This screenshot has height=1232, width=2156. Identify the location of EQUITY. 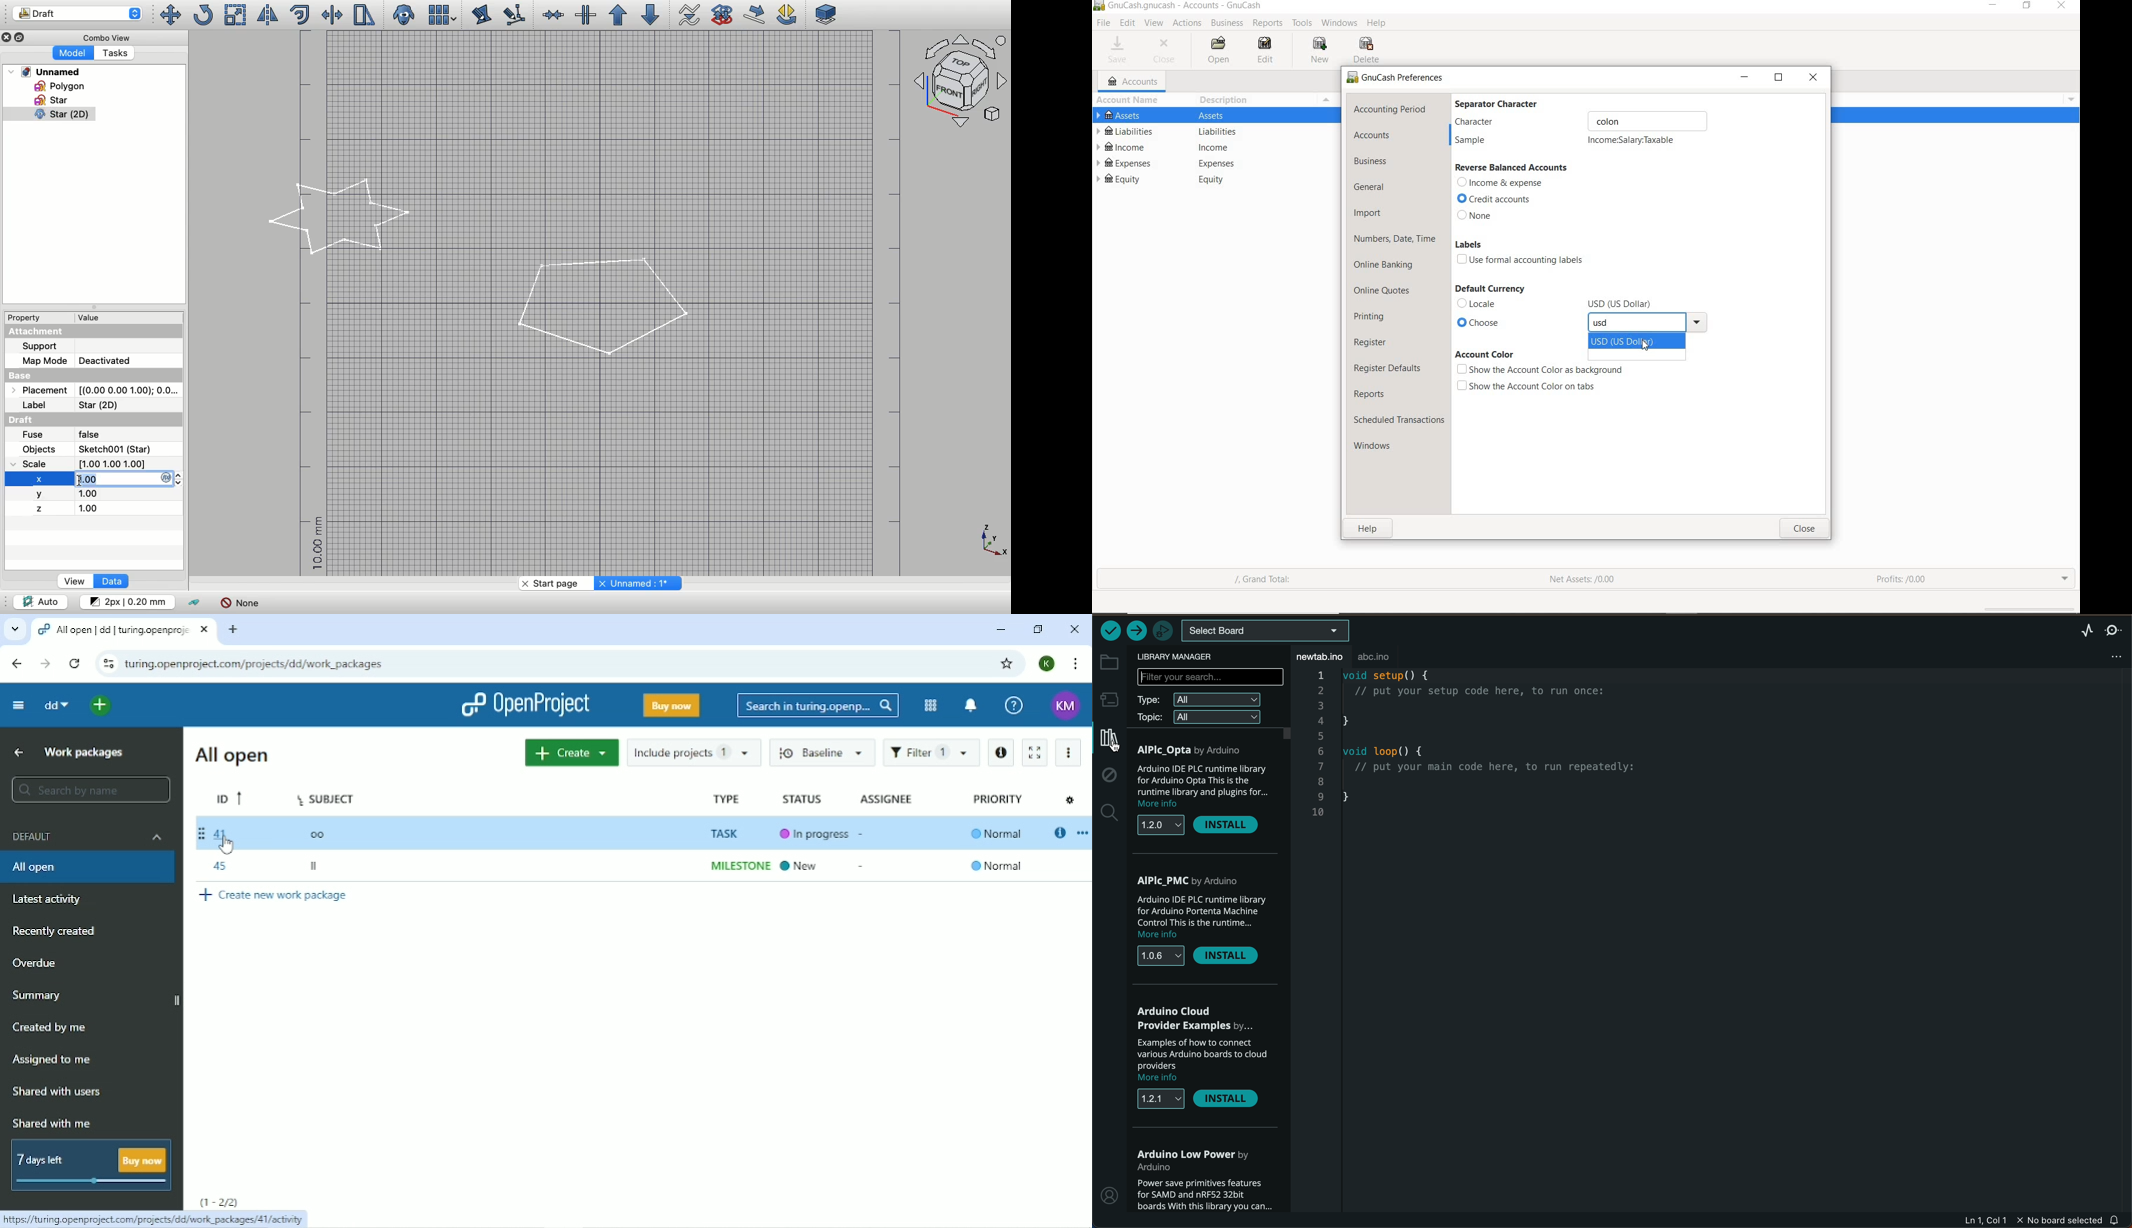
(1128, 180).